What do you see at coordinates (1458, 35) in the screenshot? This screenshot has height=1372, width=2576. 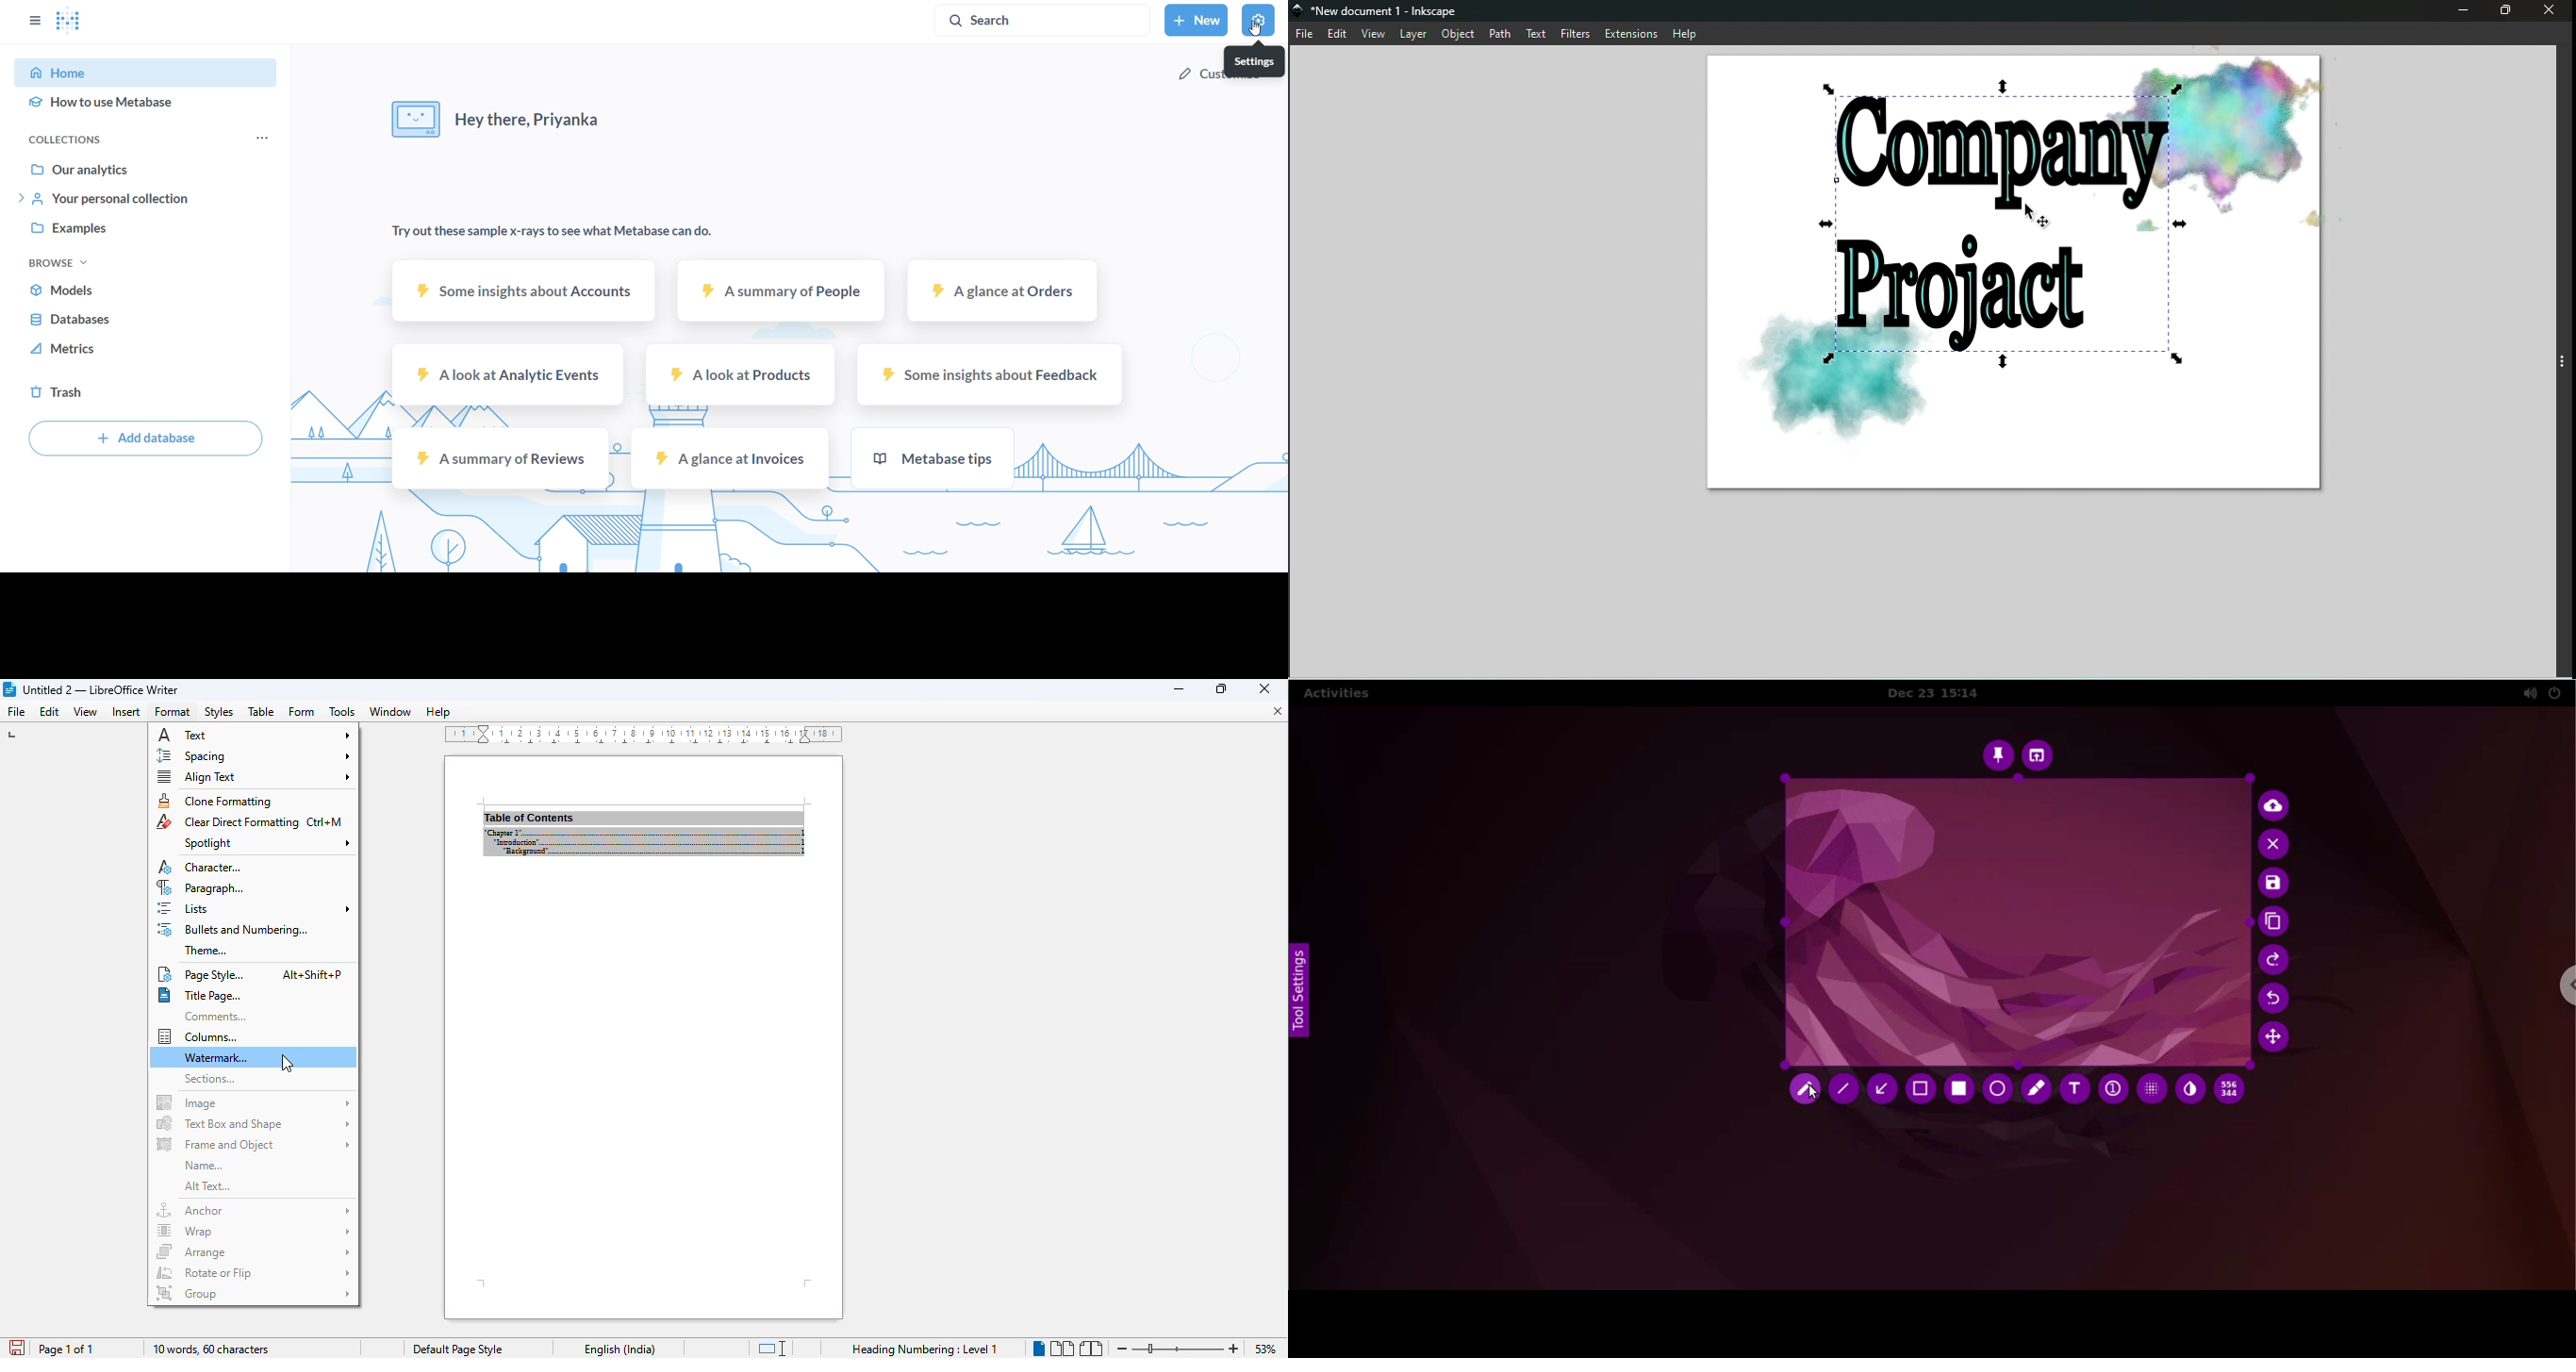 I see `Object` at bounding box center [1458, 35].